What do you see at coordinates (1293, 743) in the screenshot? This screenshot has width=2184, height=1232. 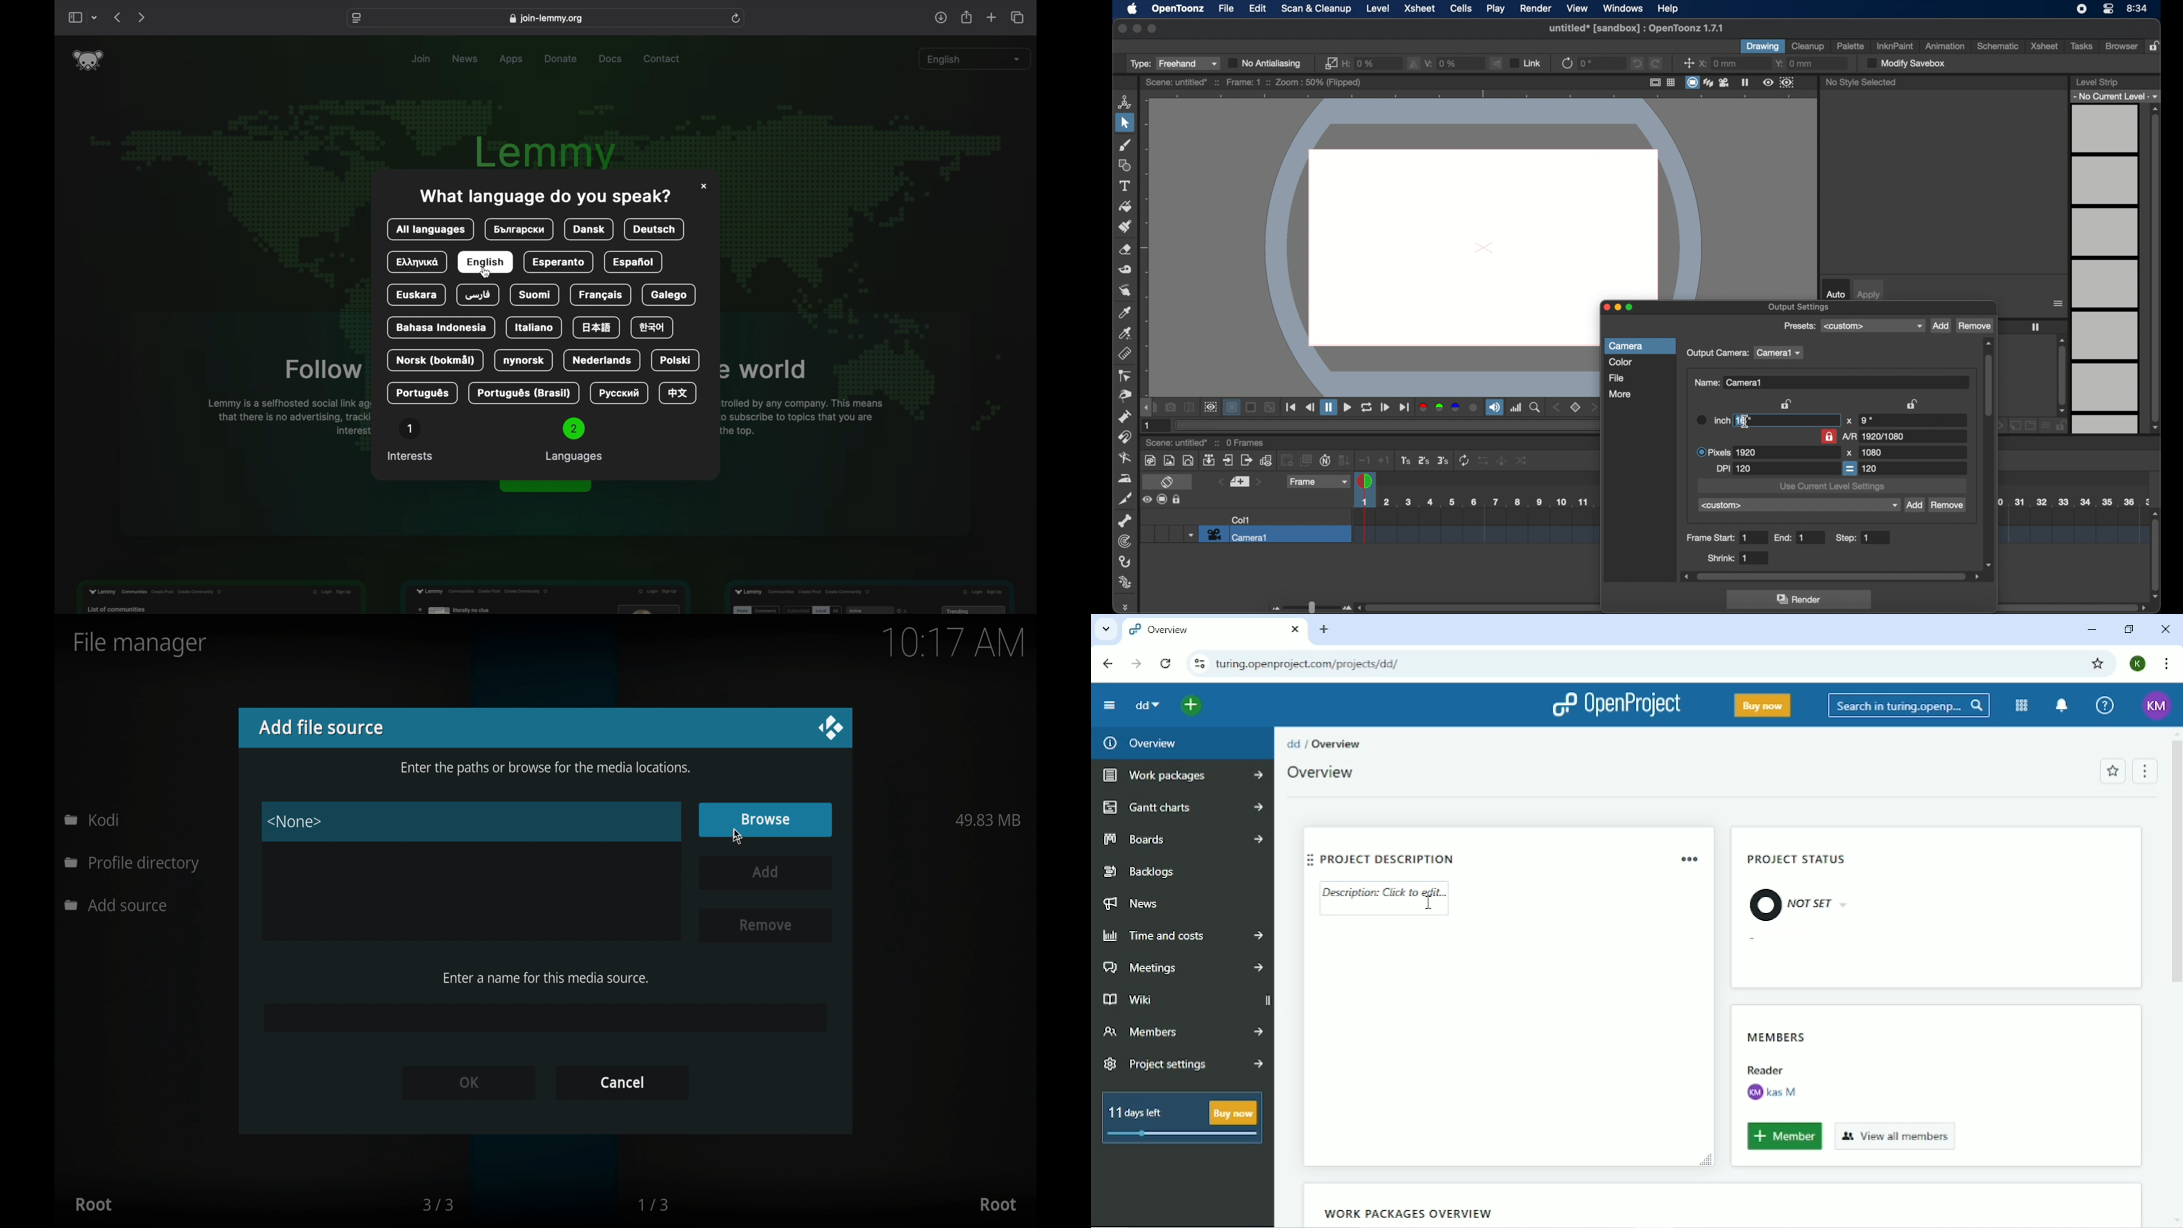 I see `dd` at bounding box center [1293, 743].